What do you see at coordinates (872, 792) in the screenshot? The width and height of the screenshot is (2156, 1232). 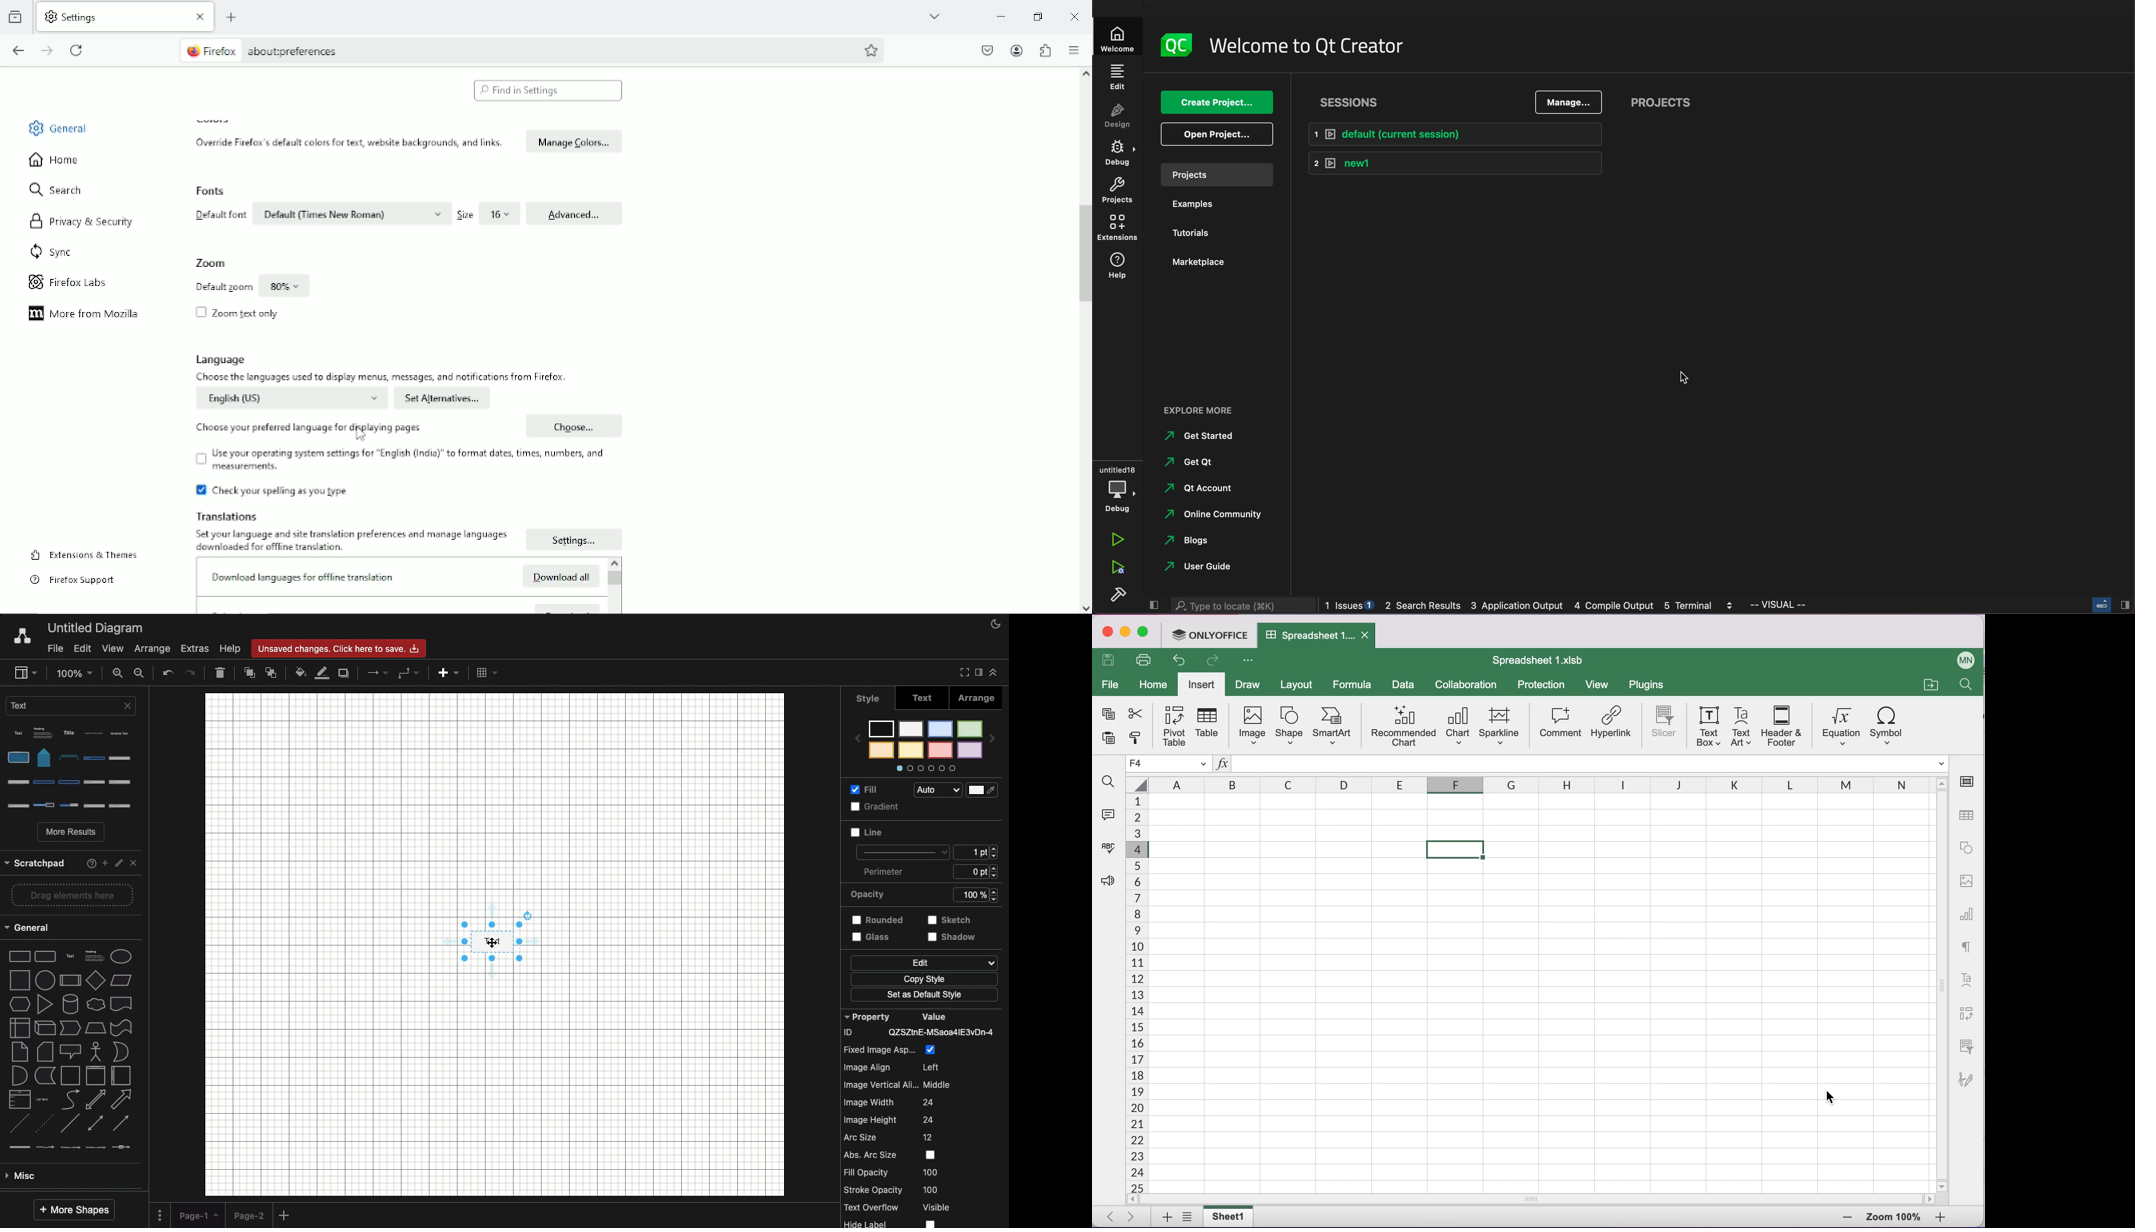 I see `Fill` at bounding box center [872, 792].